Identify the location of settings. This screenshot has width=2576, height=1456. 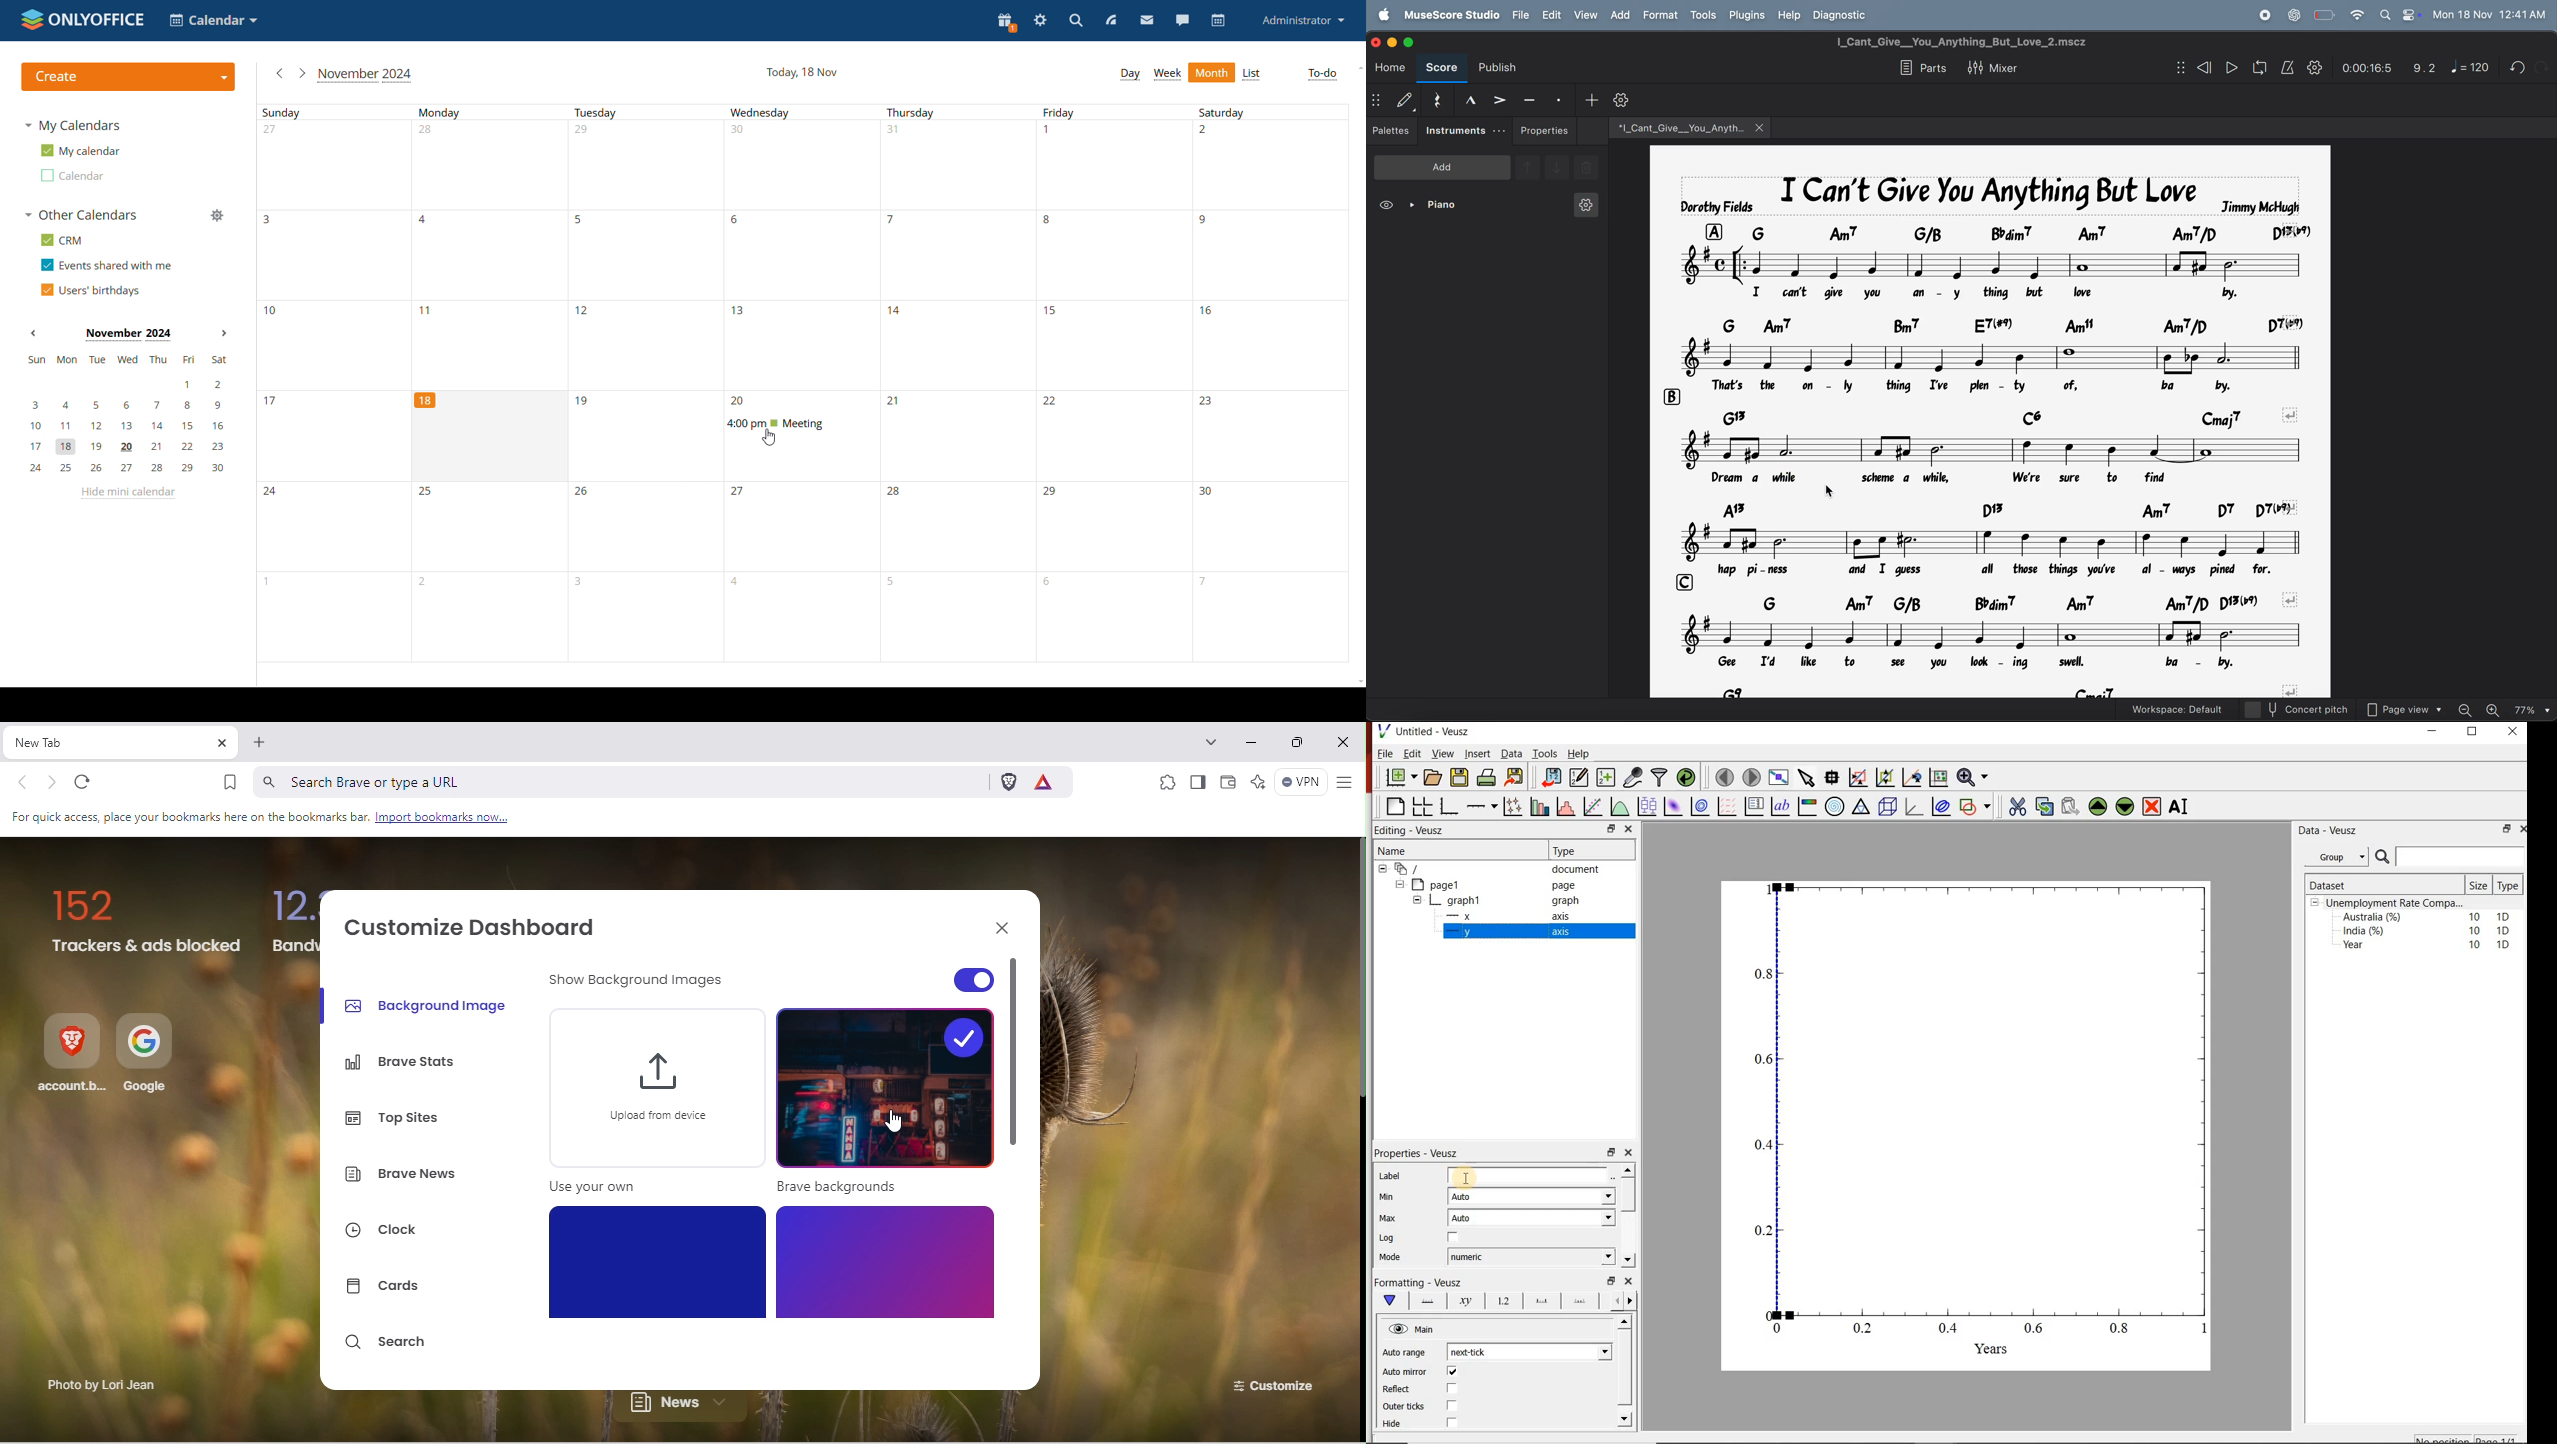
(1041, 18).